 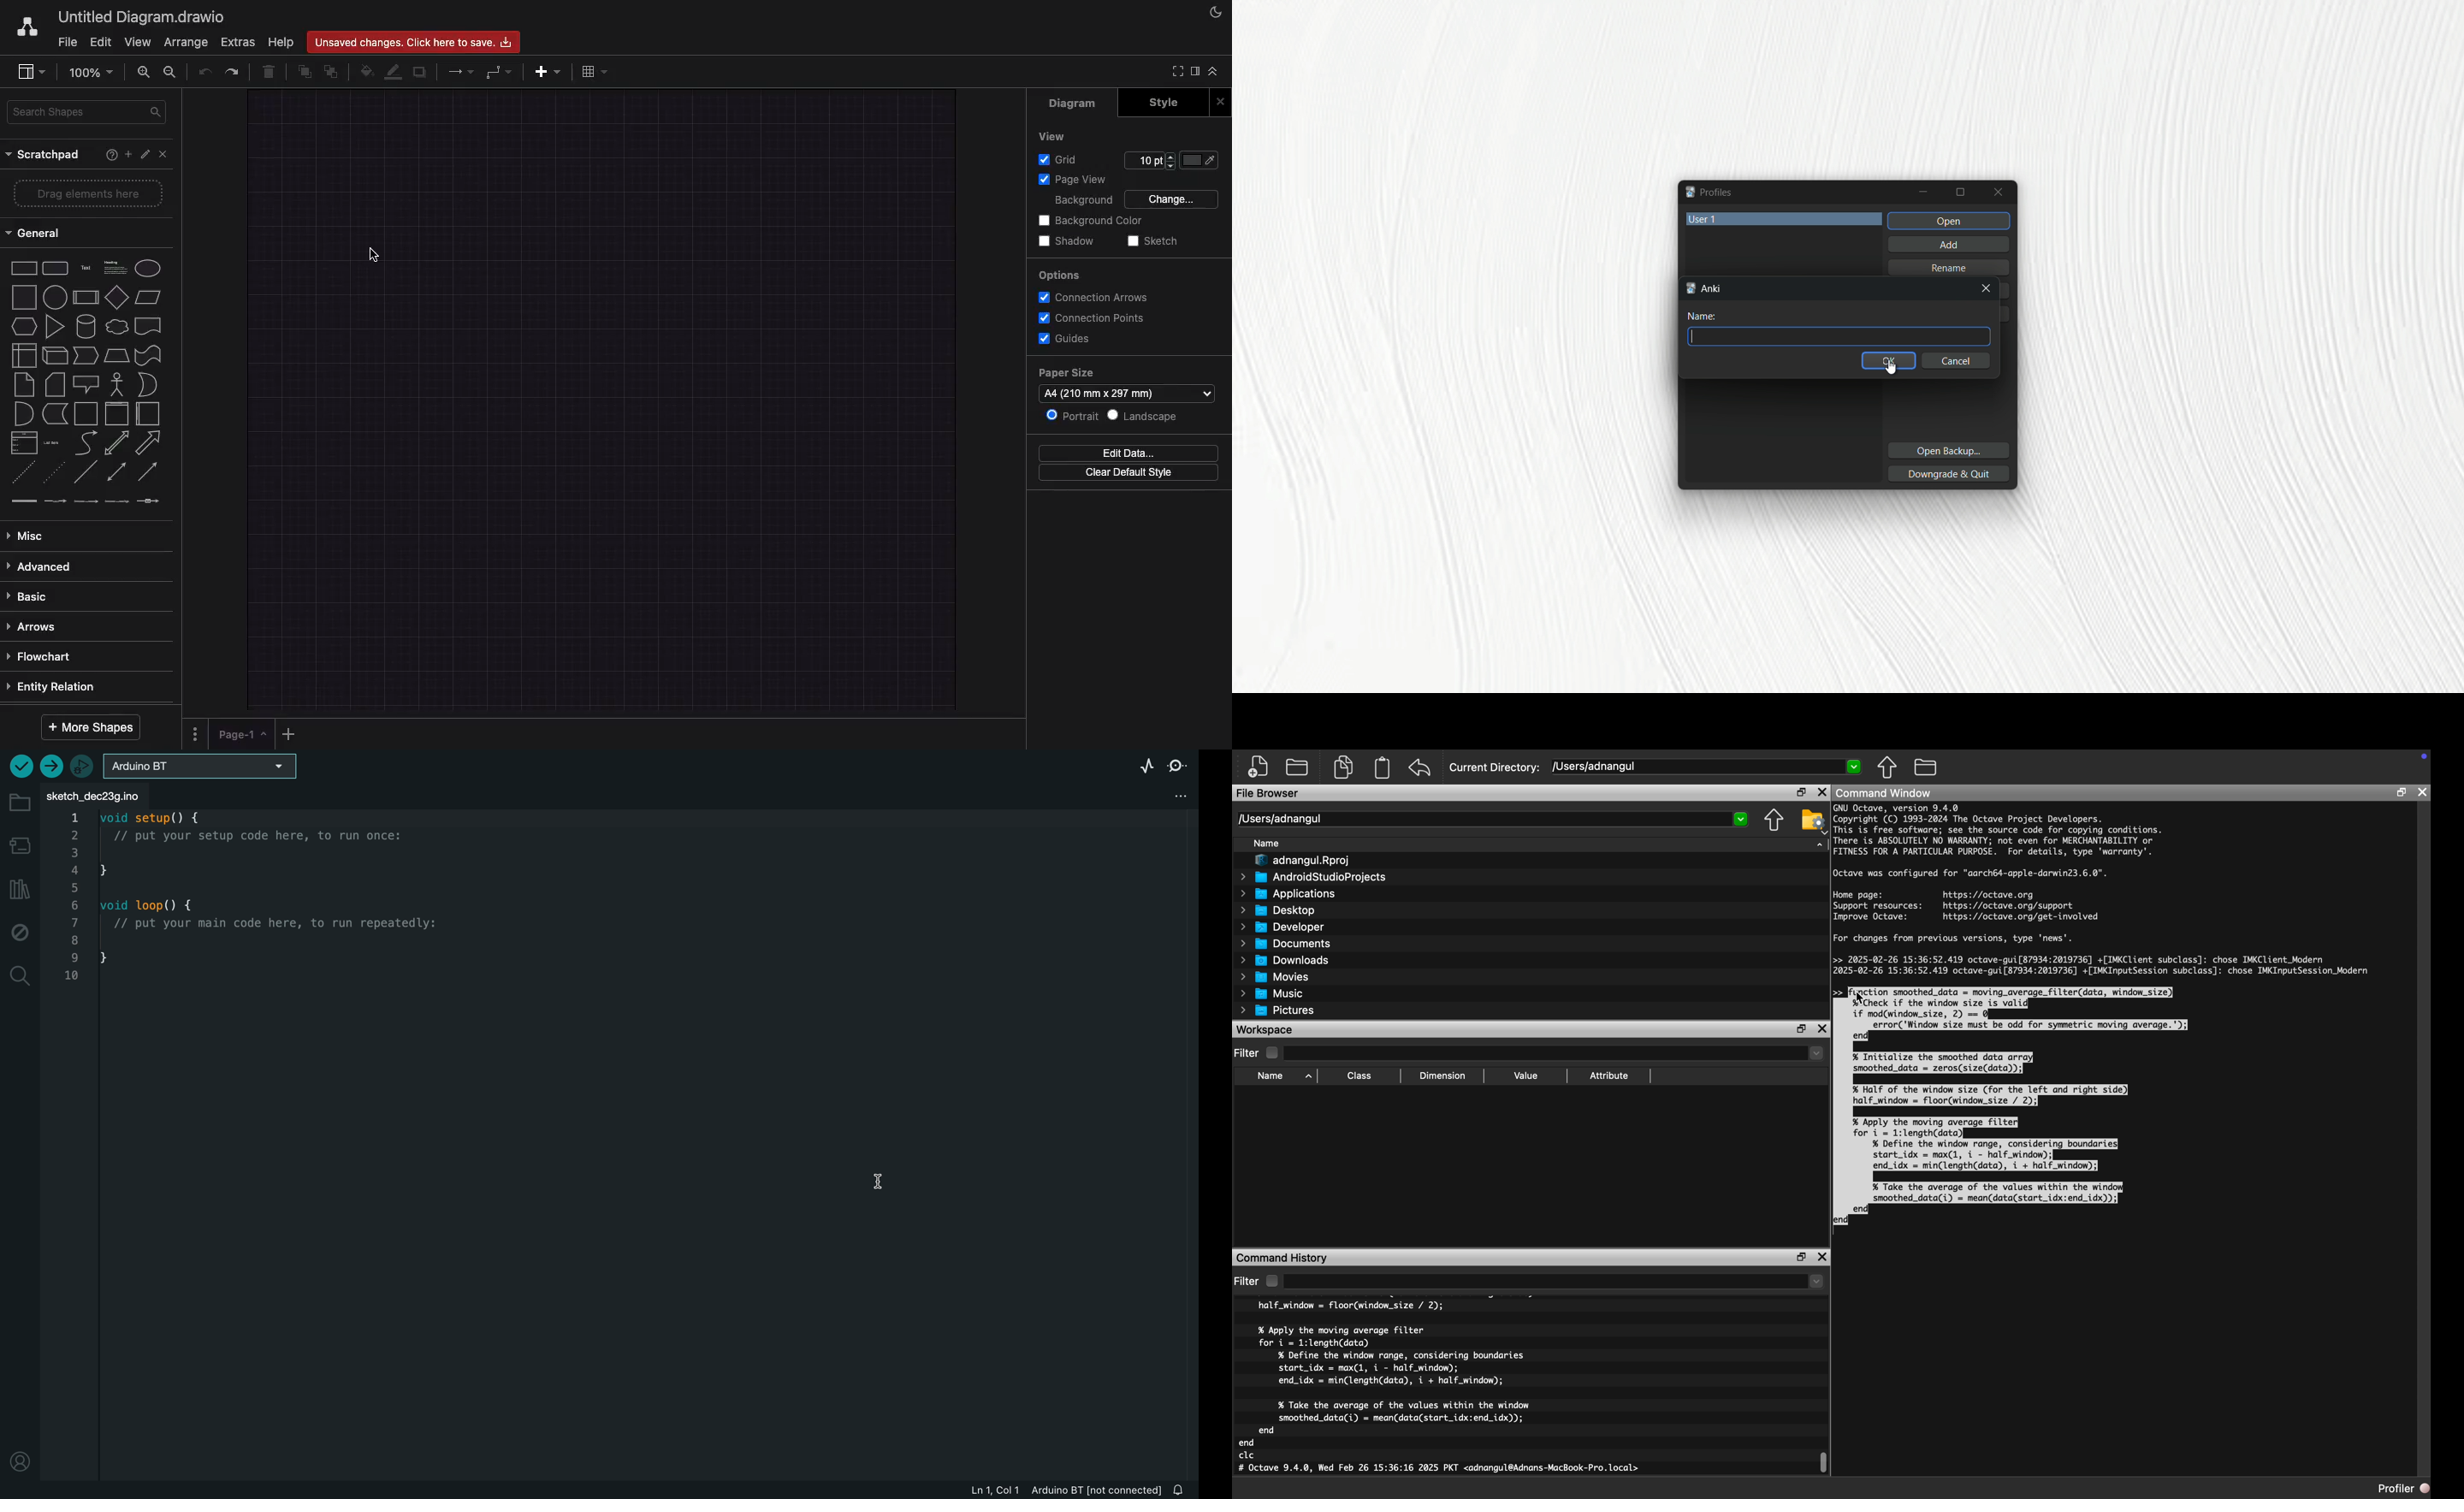 What do you see at coordinates (1093, 297) in the screenshot?
I see `Connection arrows` at bounding box center [1093, 297].